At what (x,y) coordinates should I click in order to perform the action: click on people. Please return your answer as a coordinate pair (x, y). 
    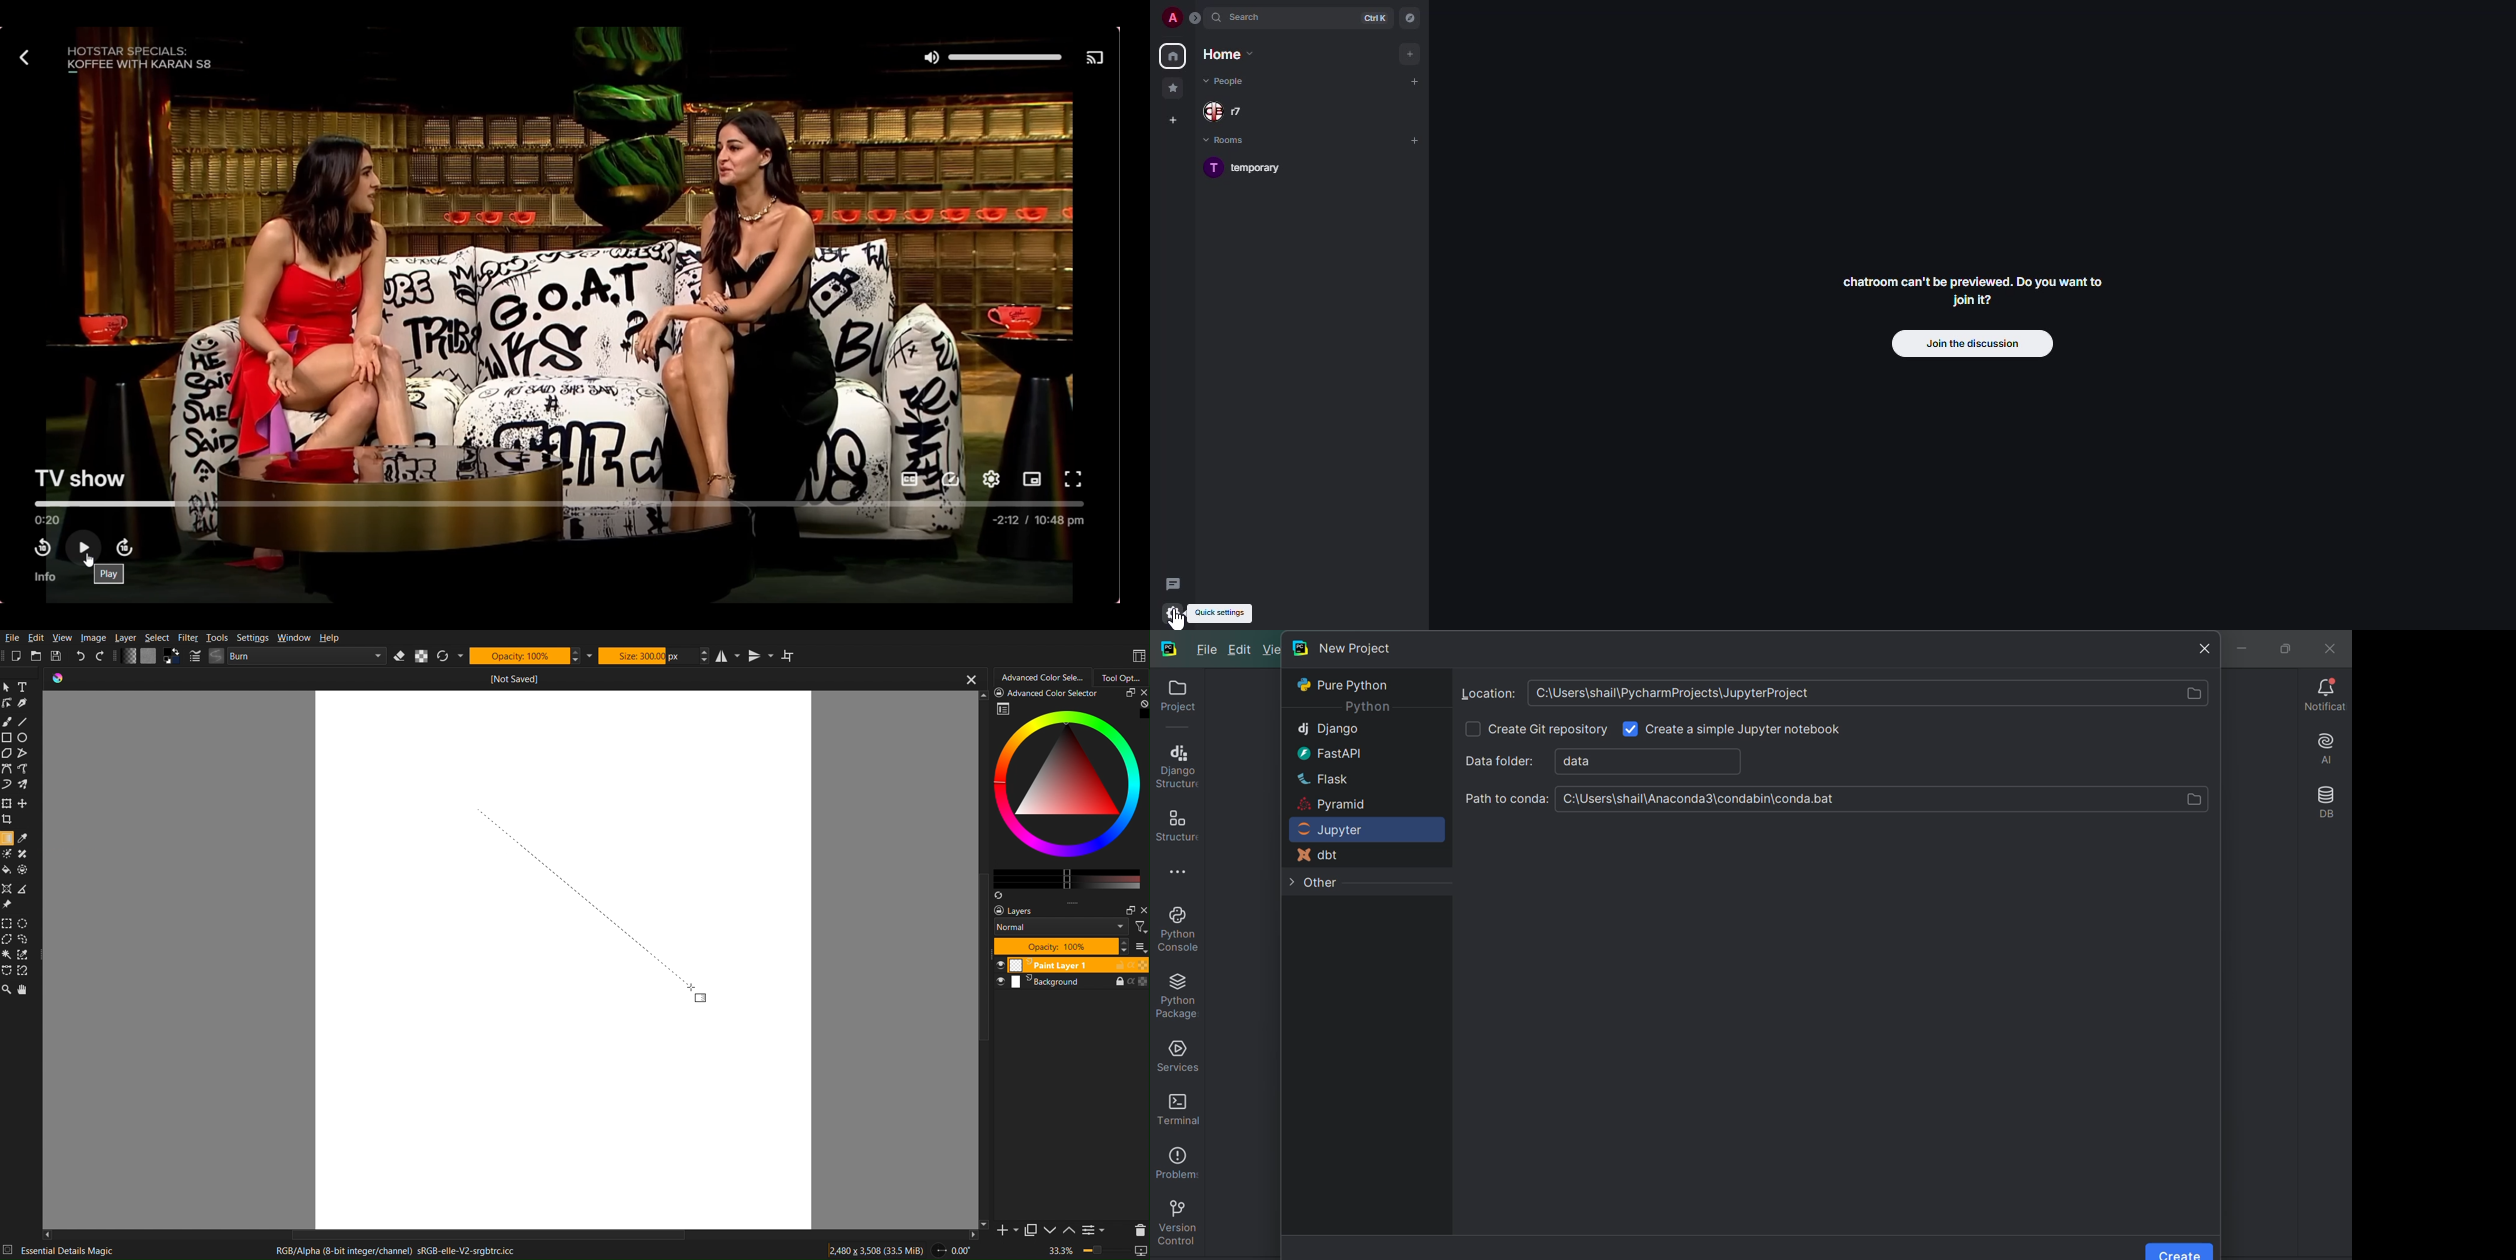
    Looking at the image, I should click on (1231, 82).